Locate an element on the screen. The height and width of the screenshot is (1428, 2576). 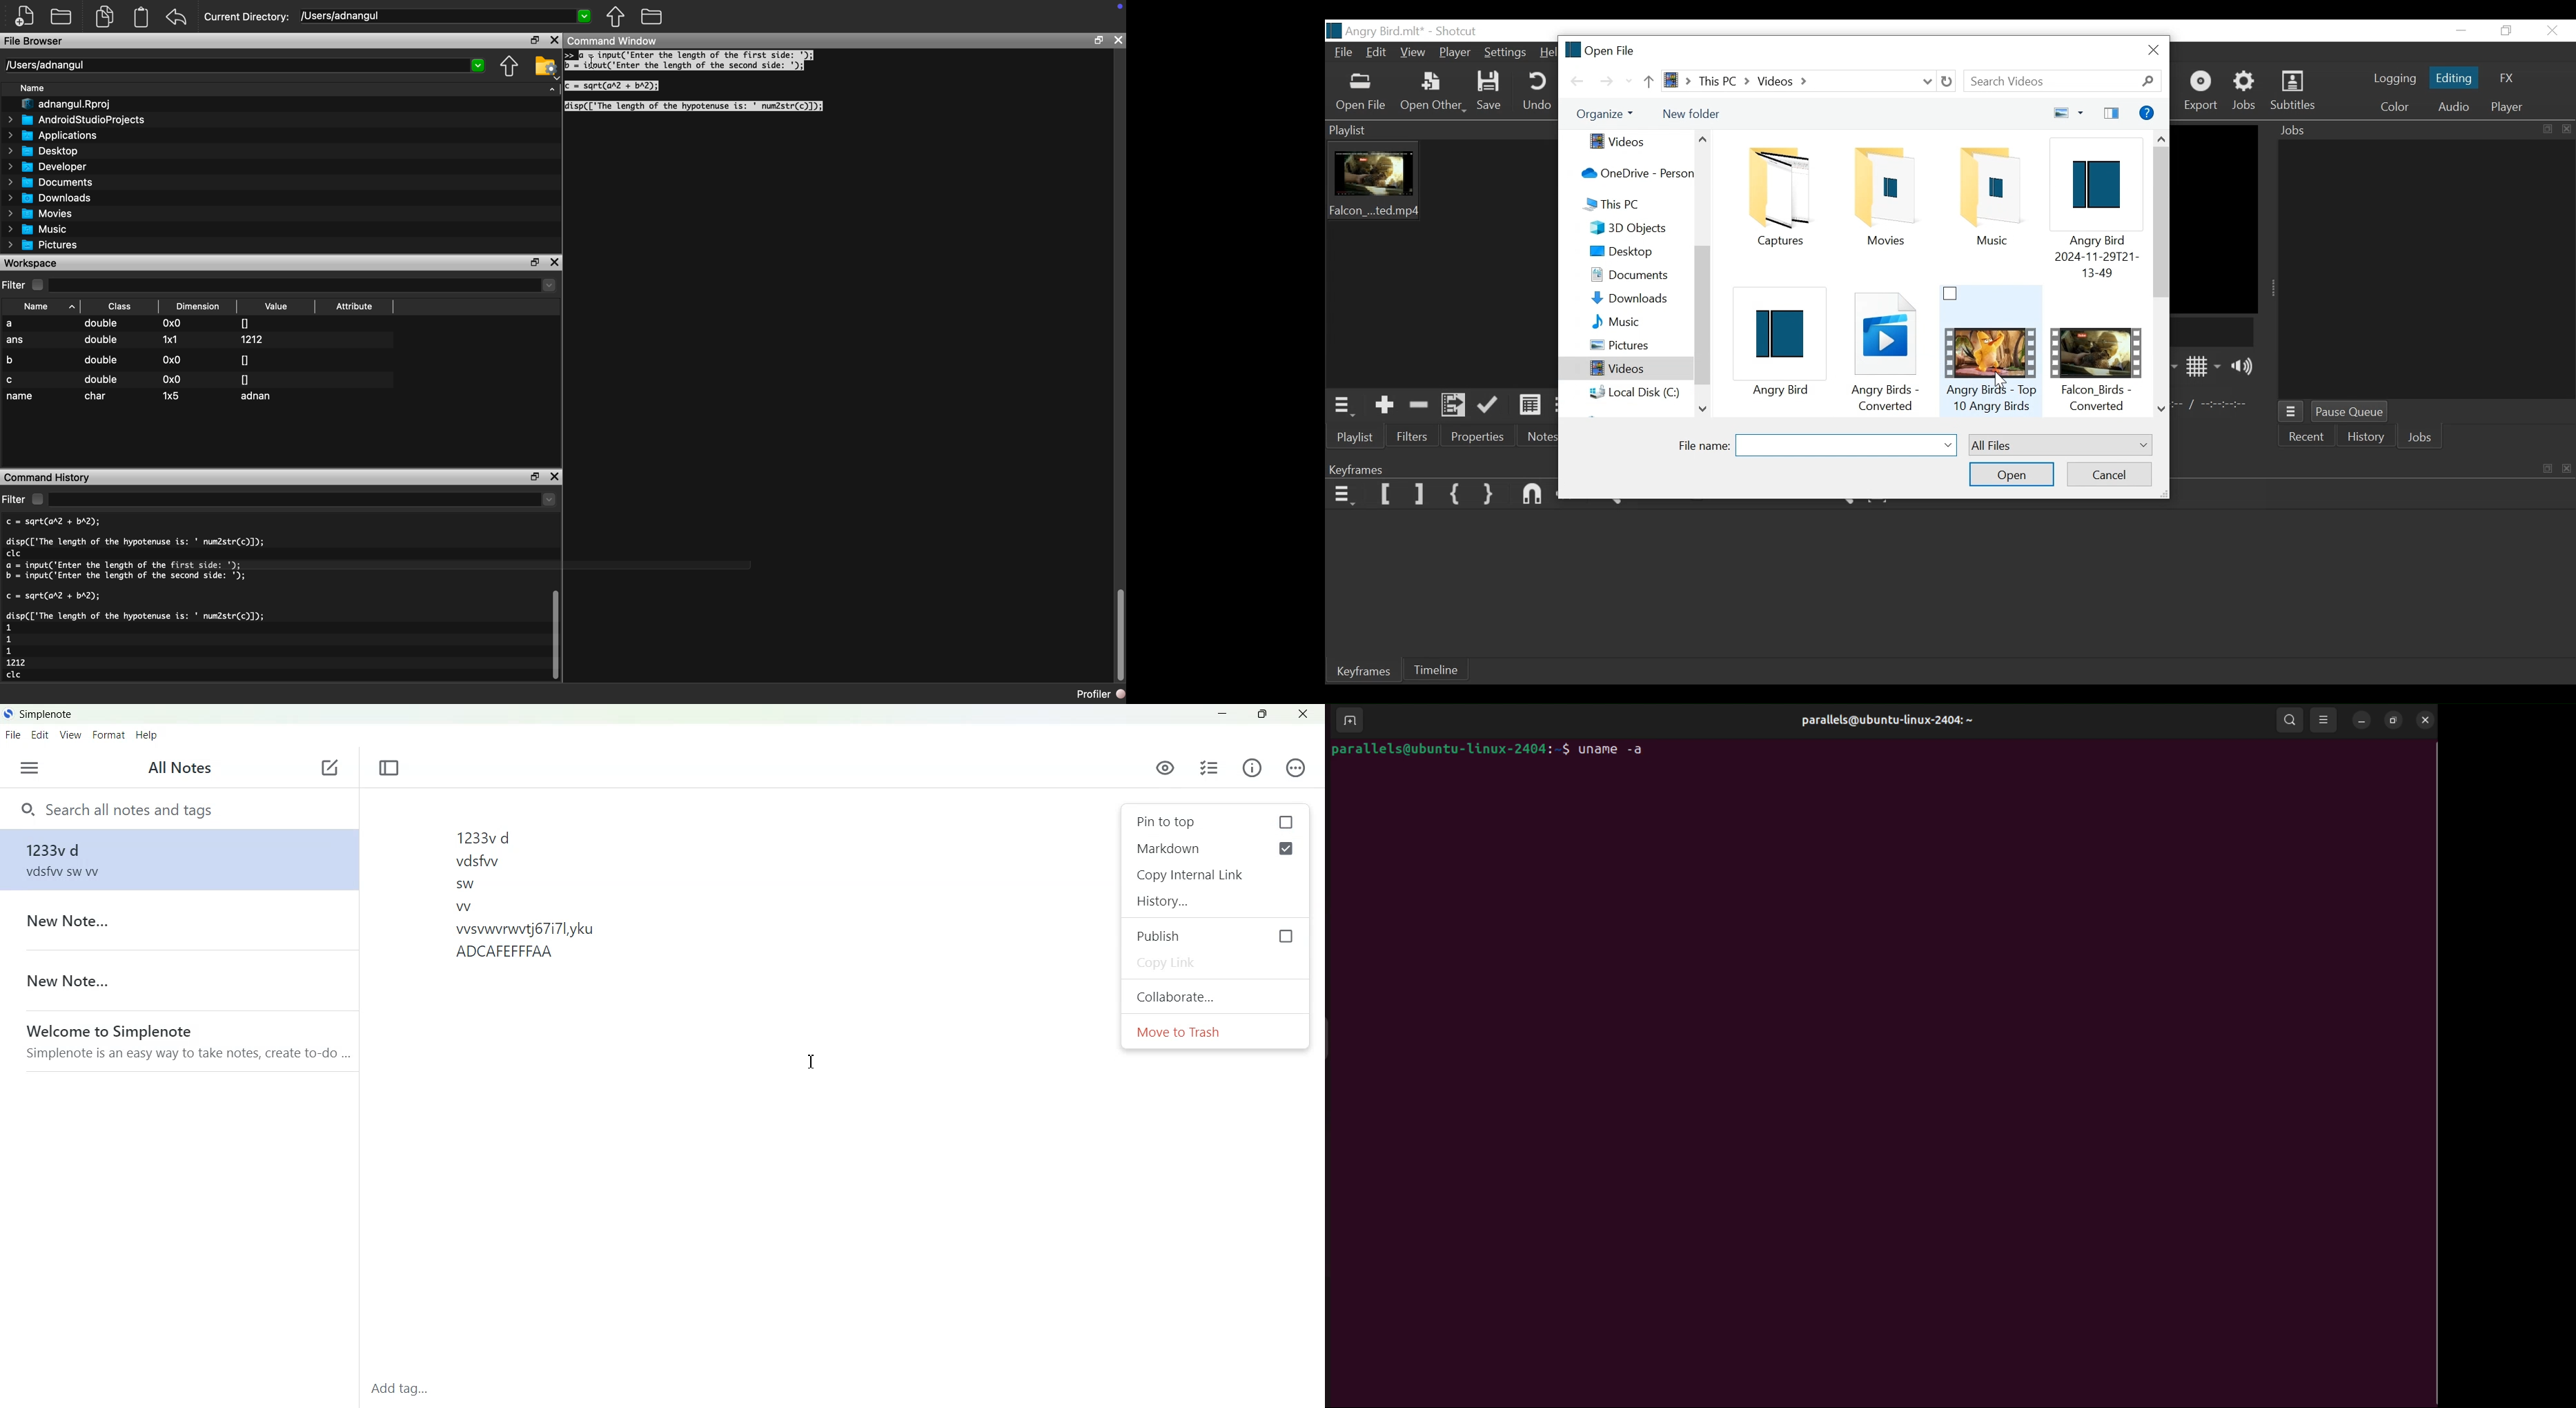
Scroll down is located at coordinates (1703, 411).